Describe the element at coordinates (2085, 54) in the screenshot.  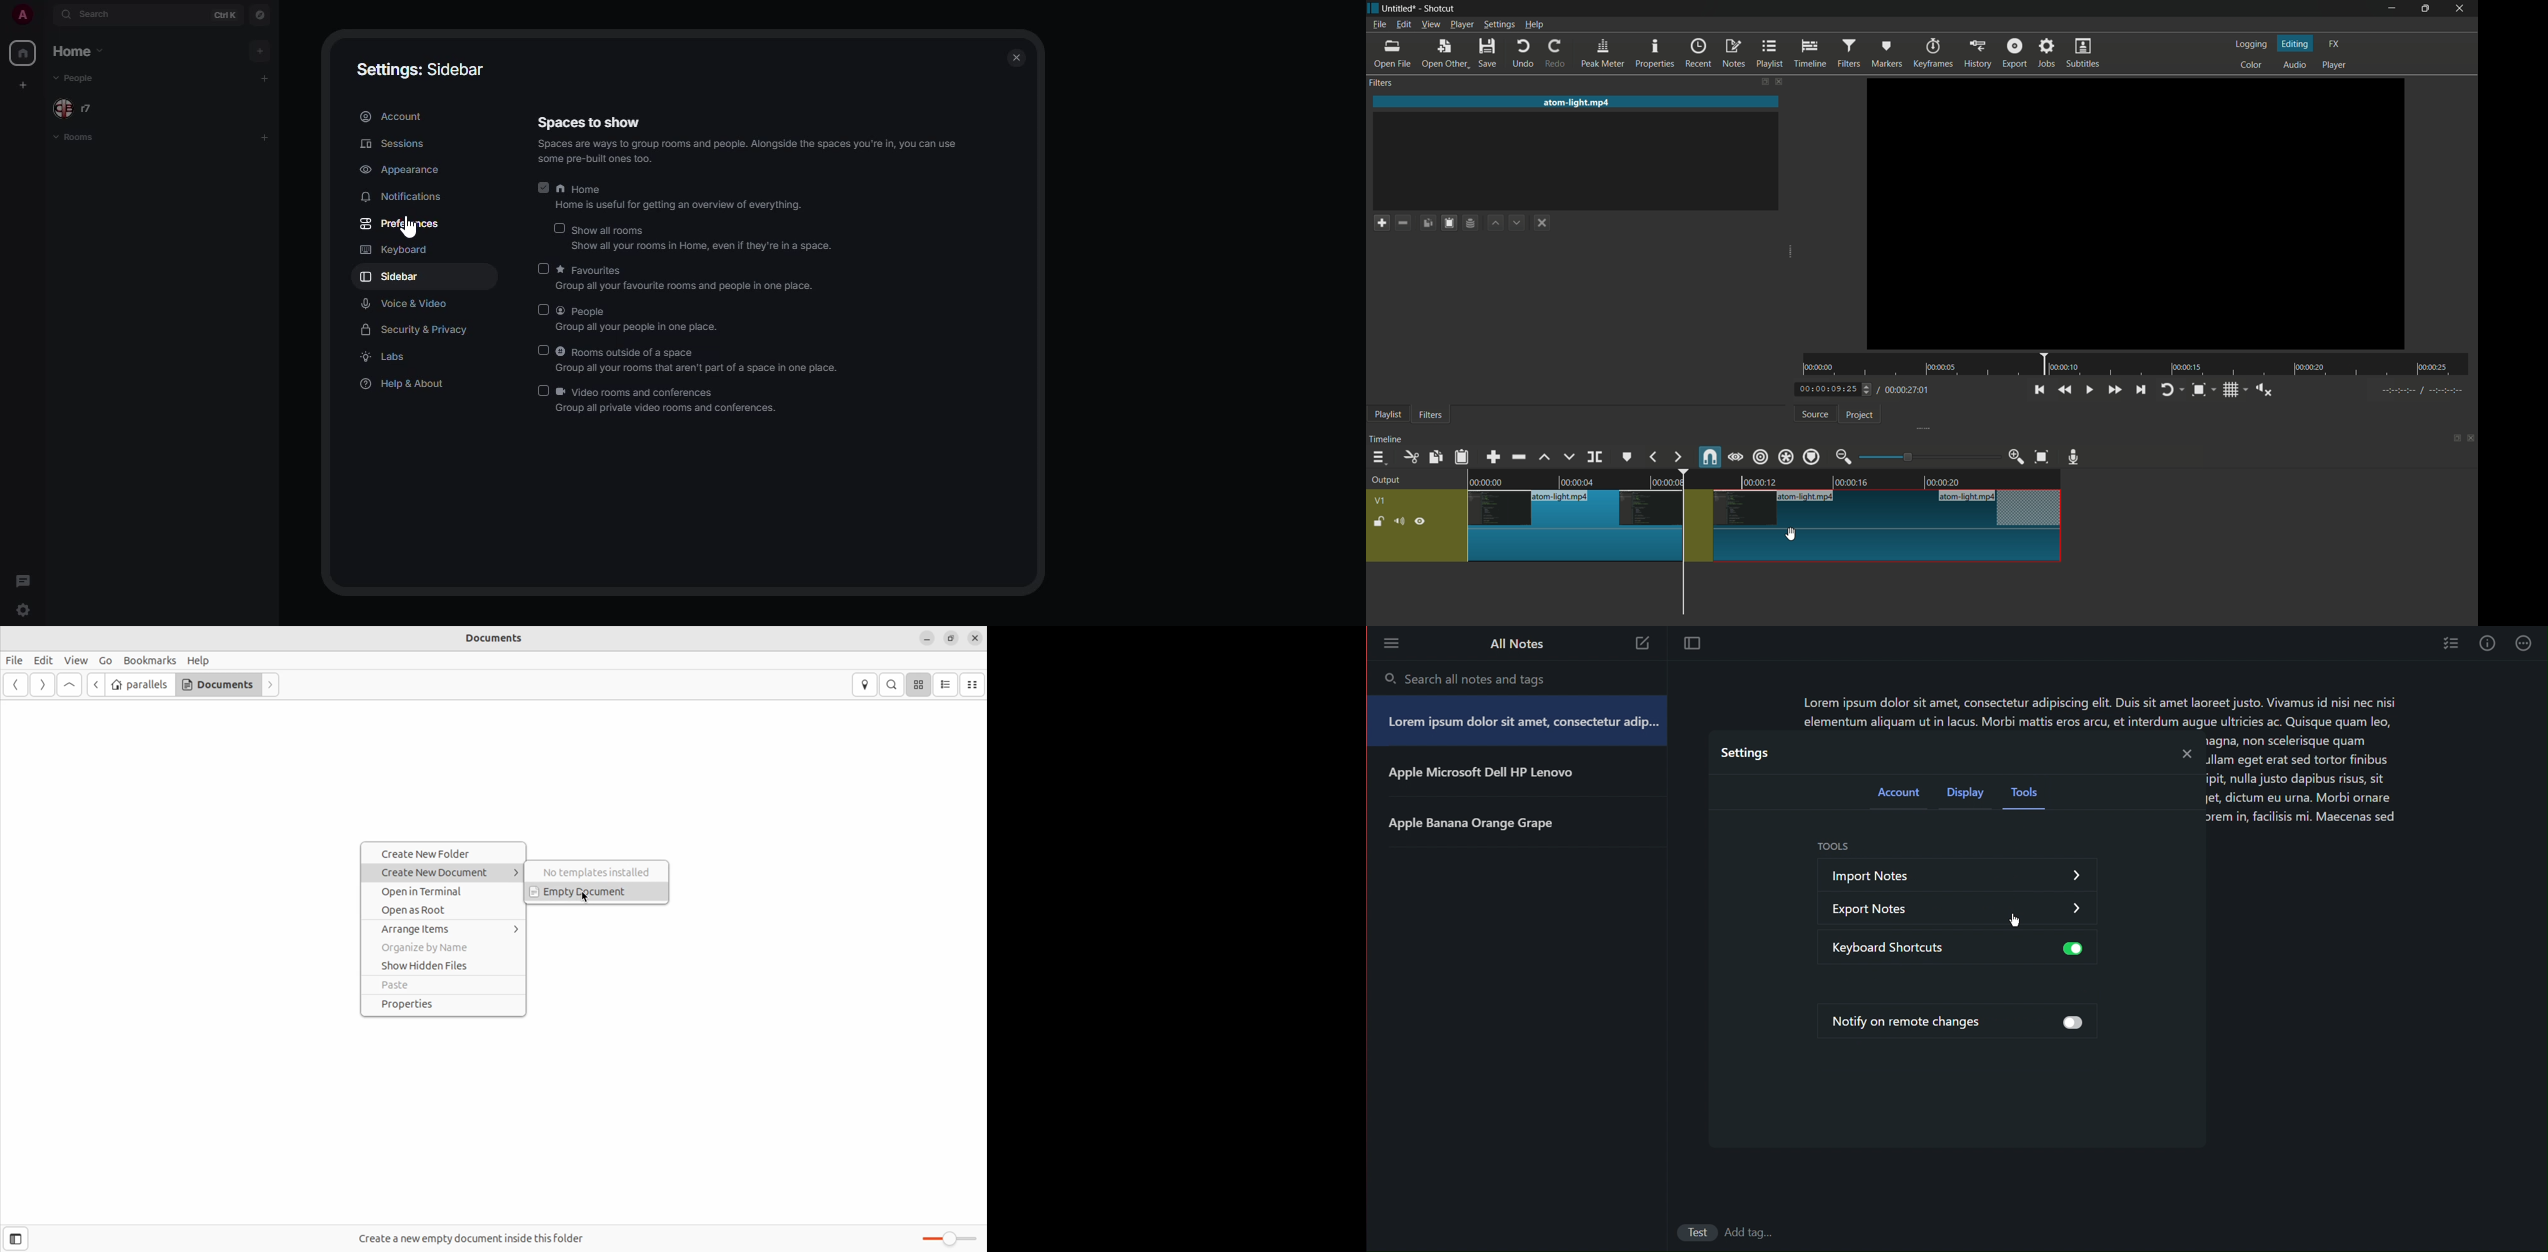
I see `subtitles` at that location.